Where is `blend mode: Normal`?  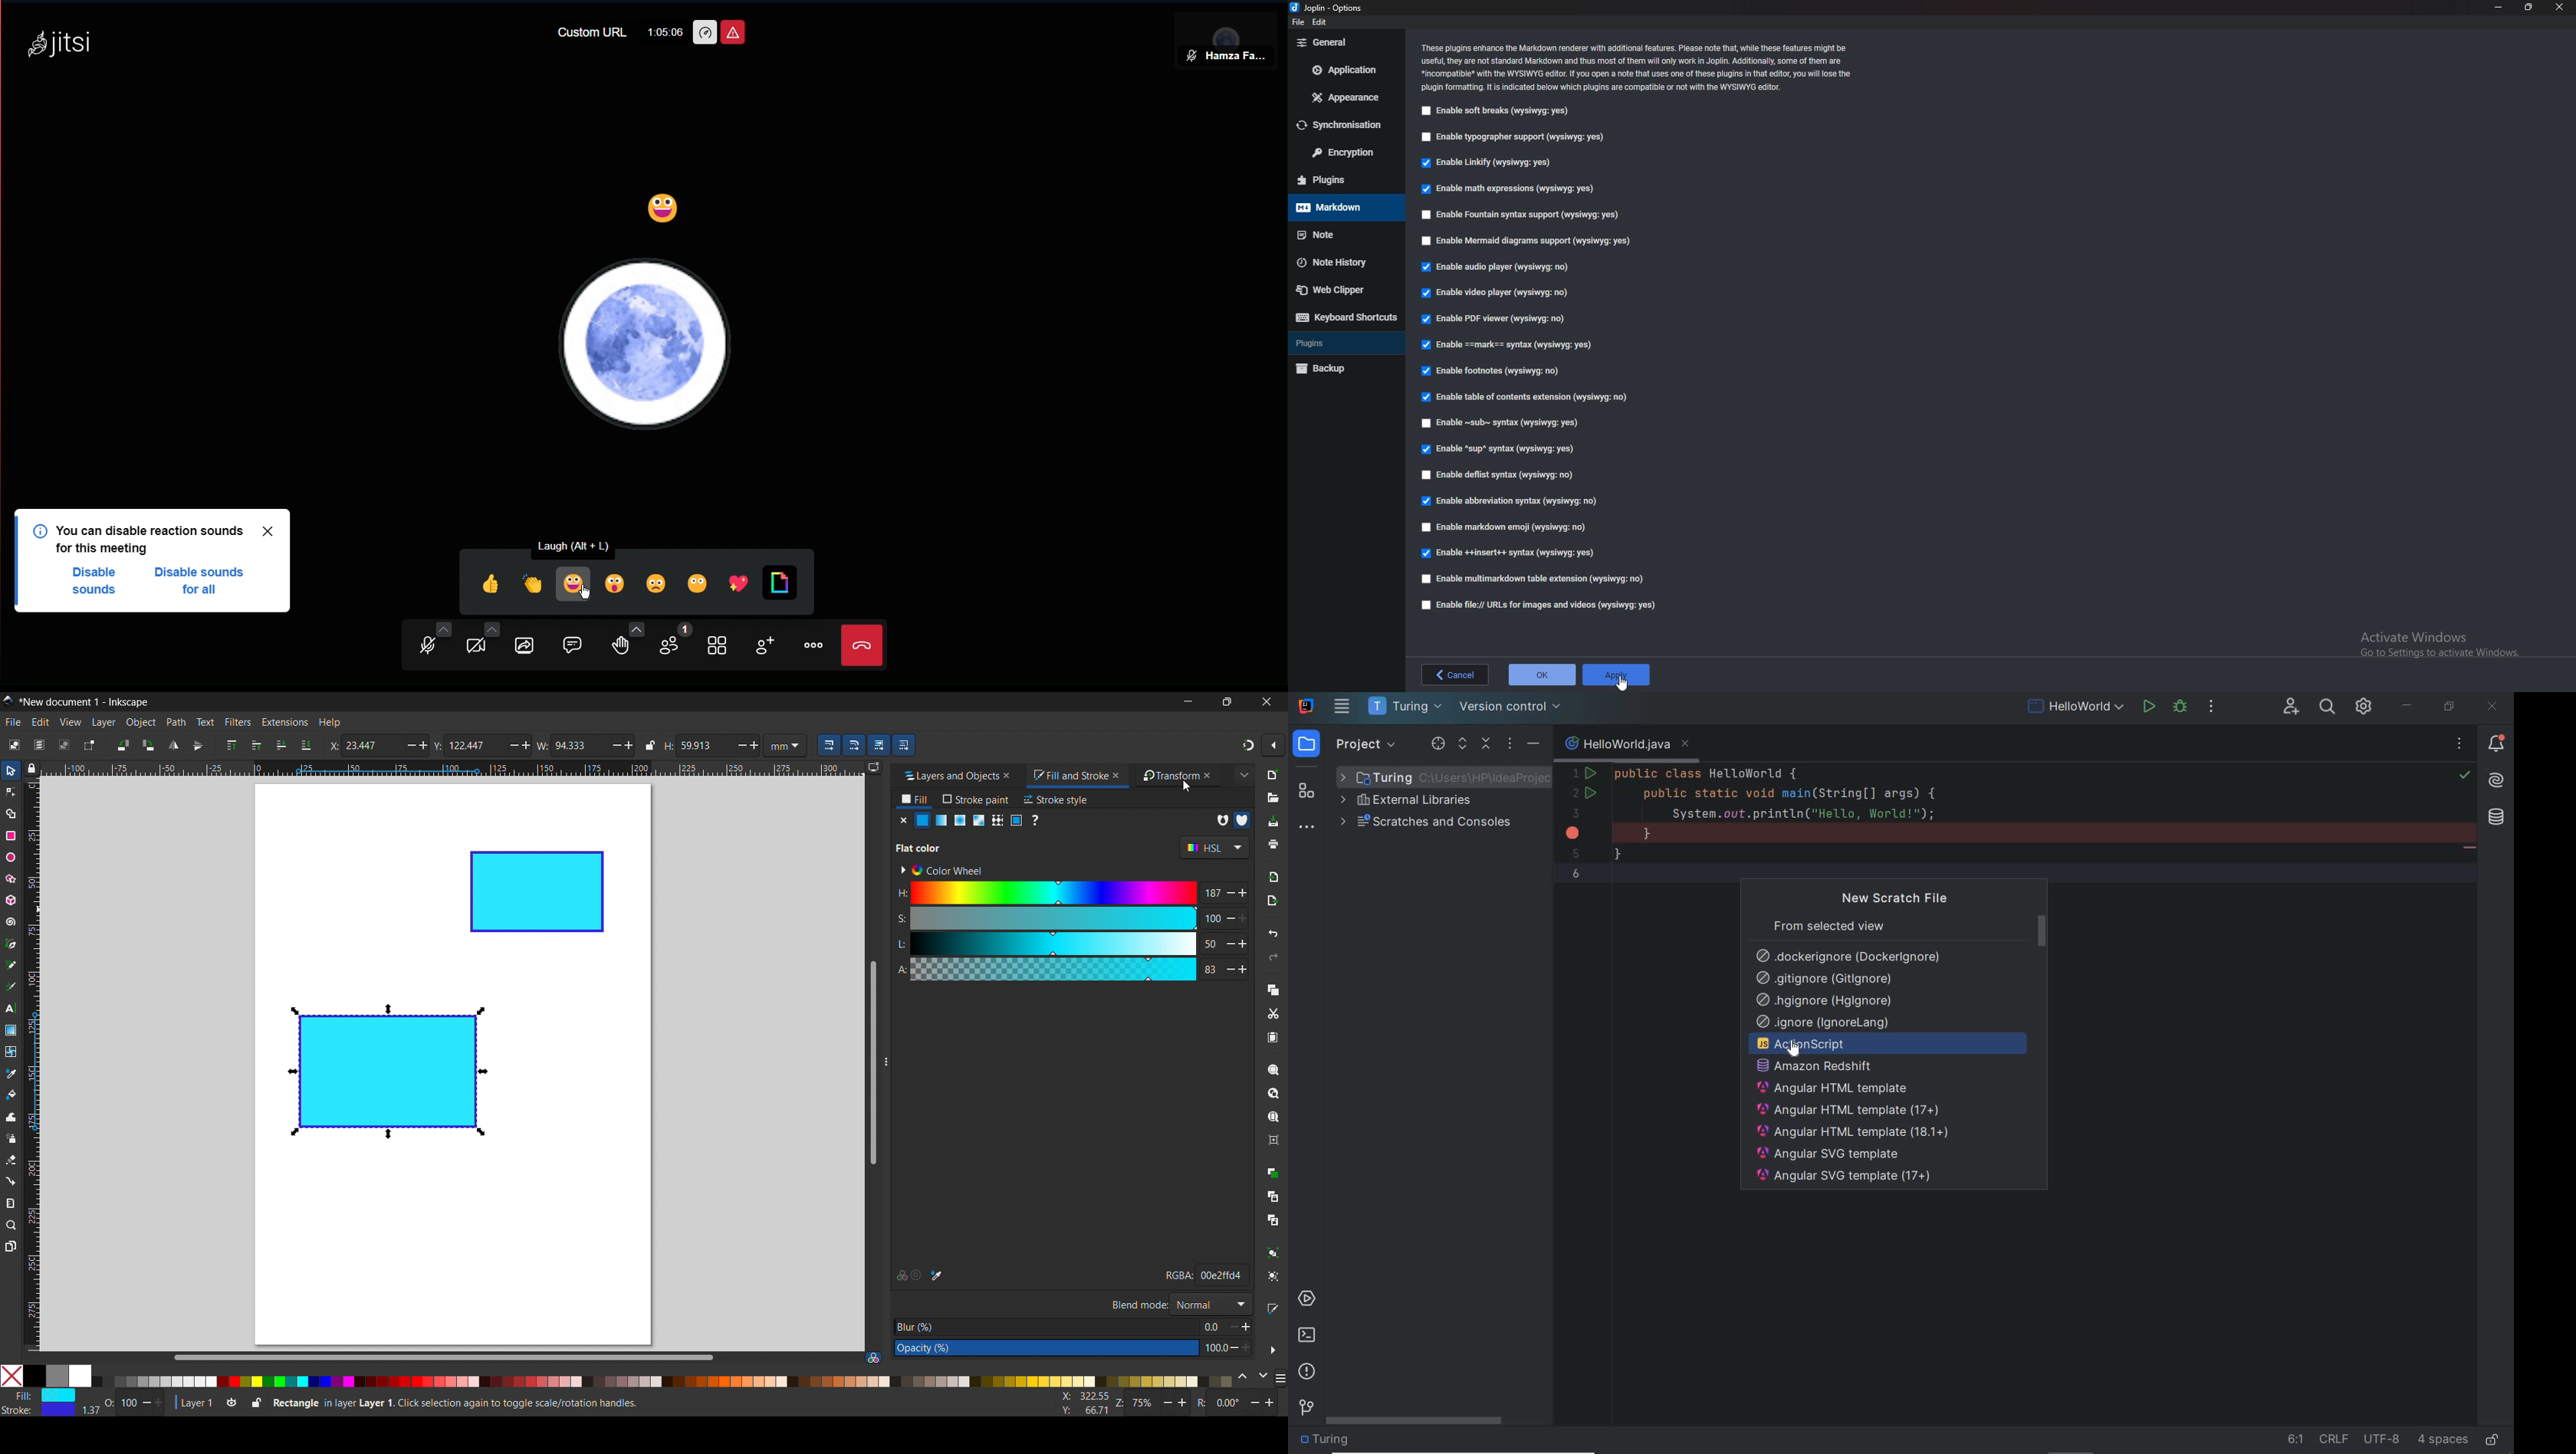 blend mode: Normal is located at coordinates (1179, 1304).